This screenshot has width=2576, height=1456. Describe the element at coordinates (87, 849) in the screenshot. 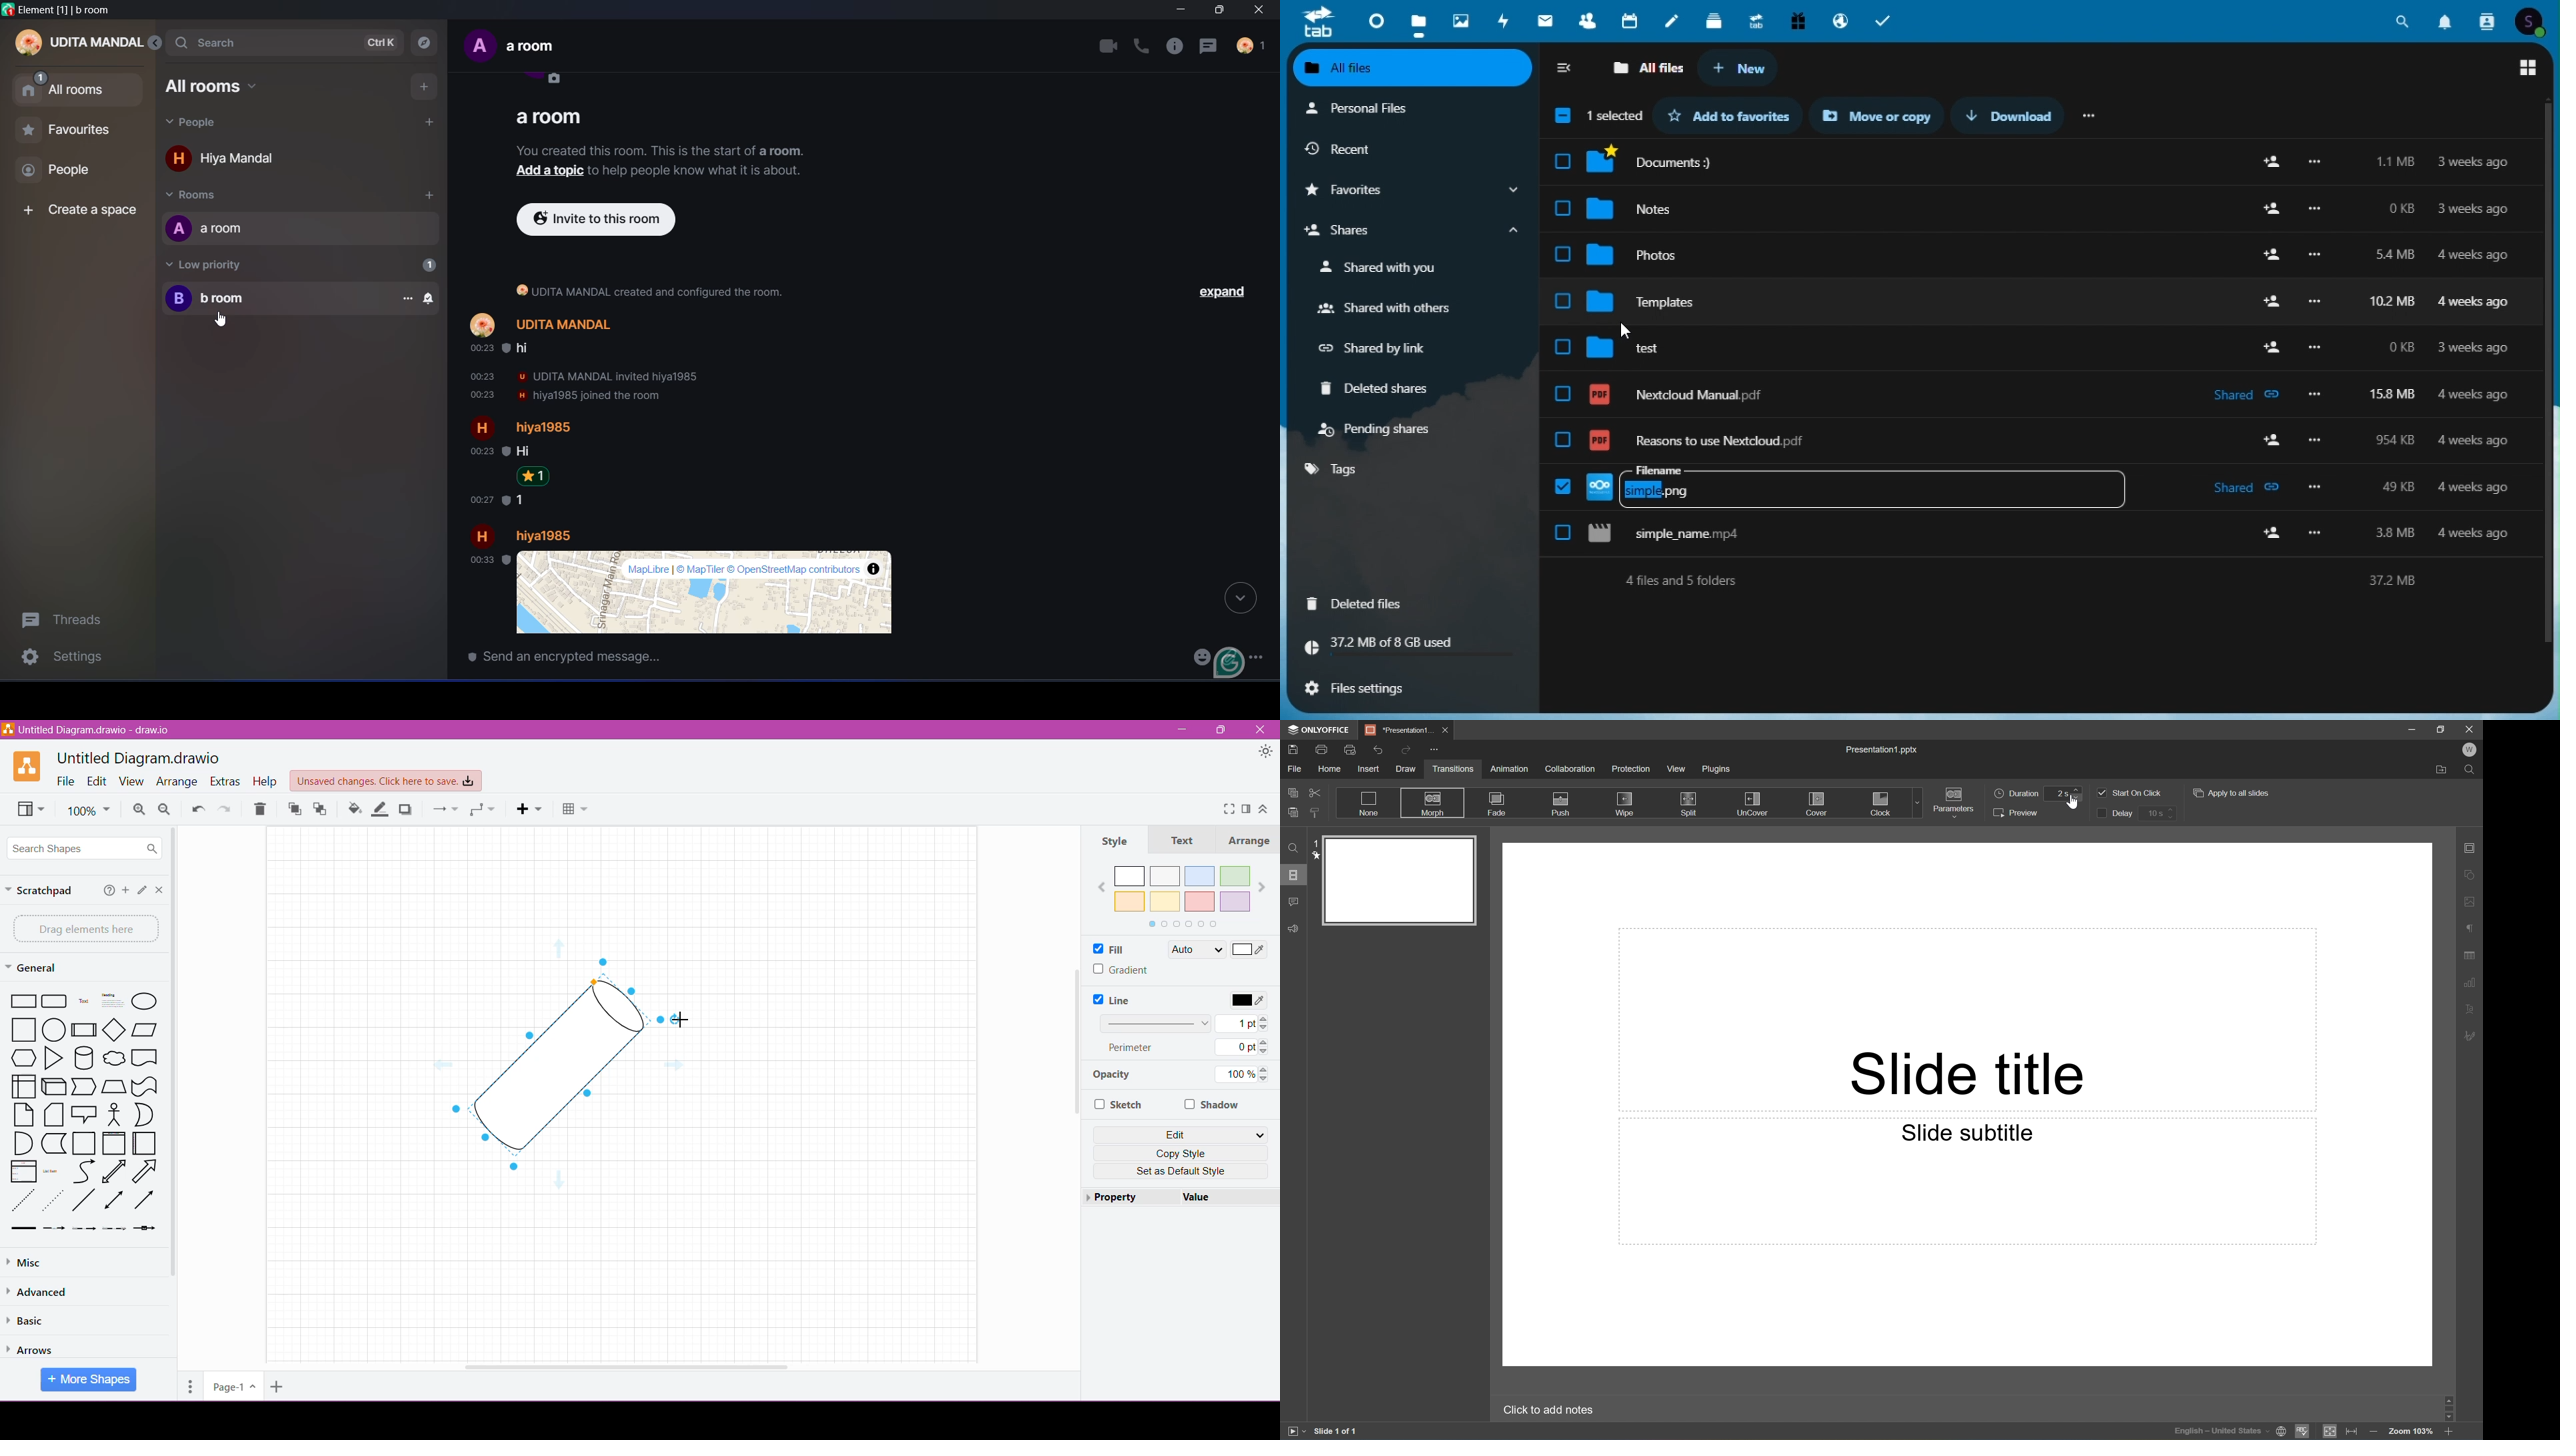

I see `Search Shapes` at that location.